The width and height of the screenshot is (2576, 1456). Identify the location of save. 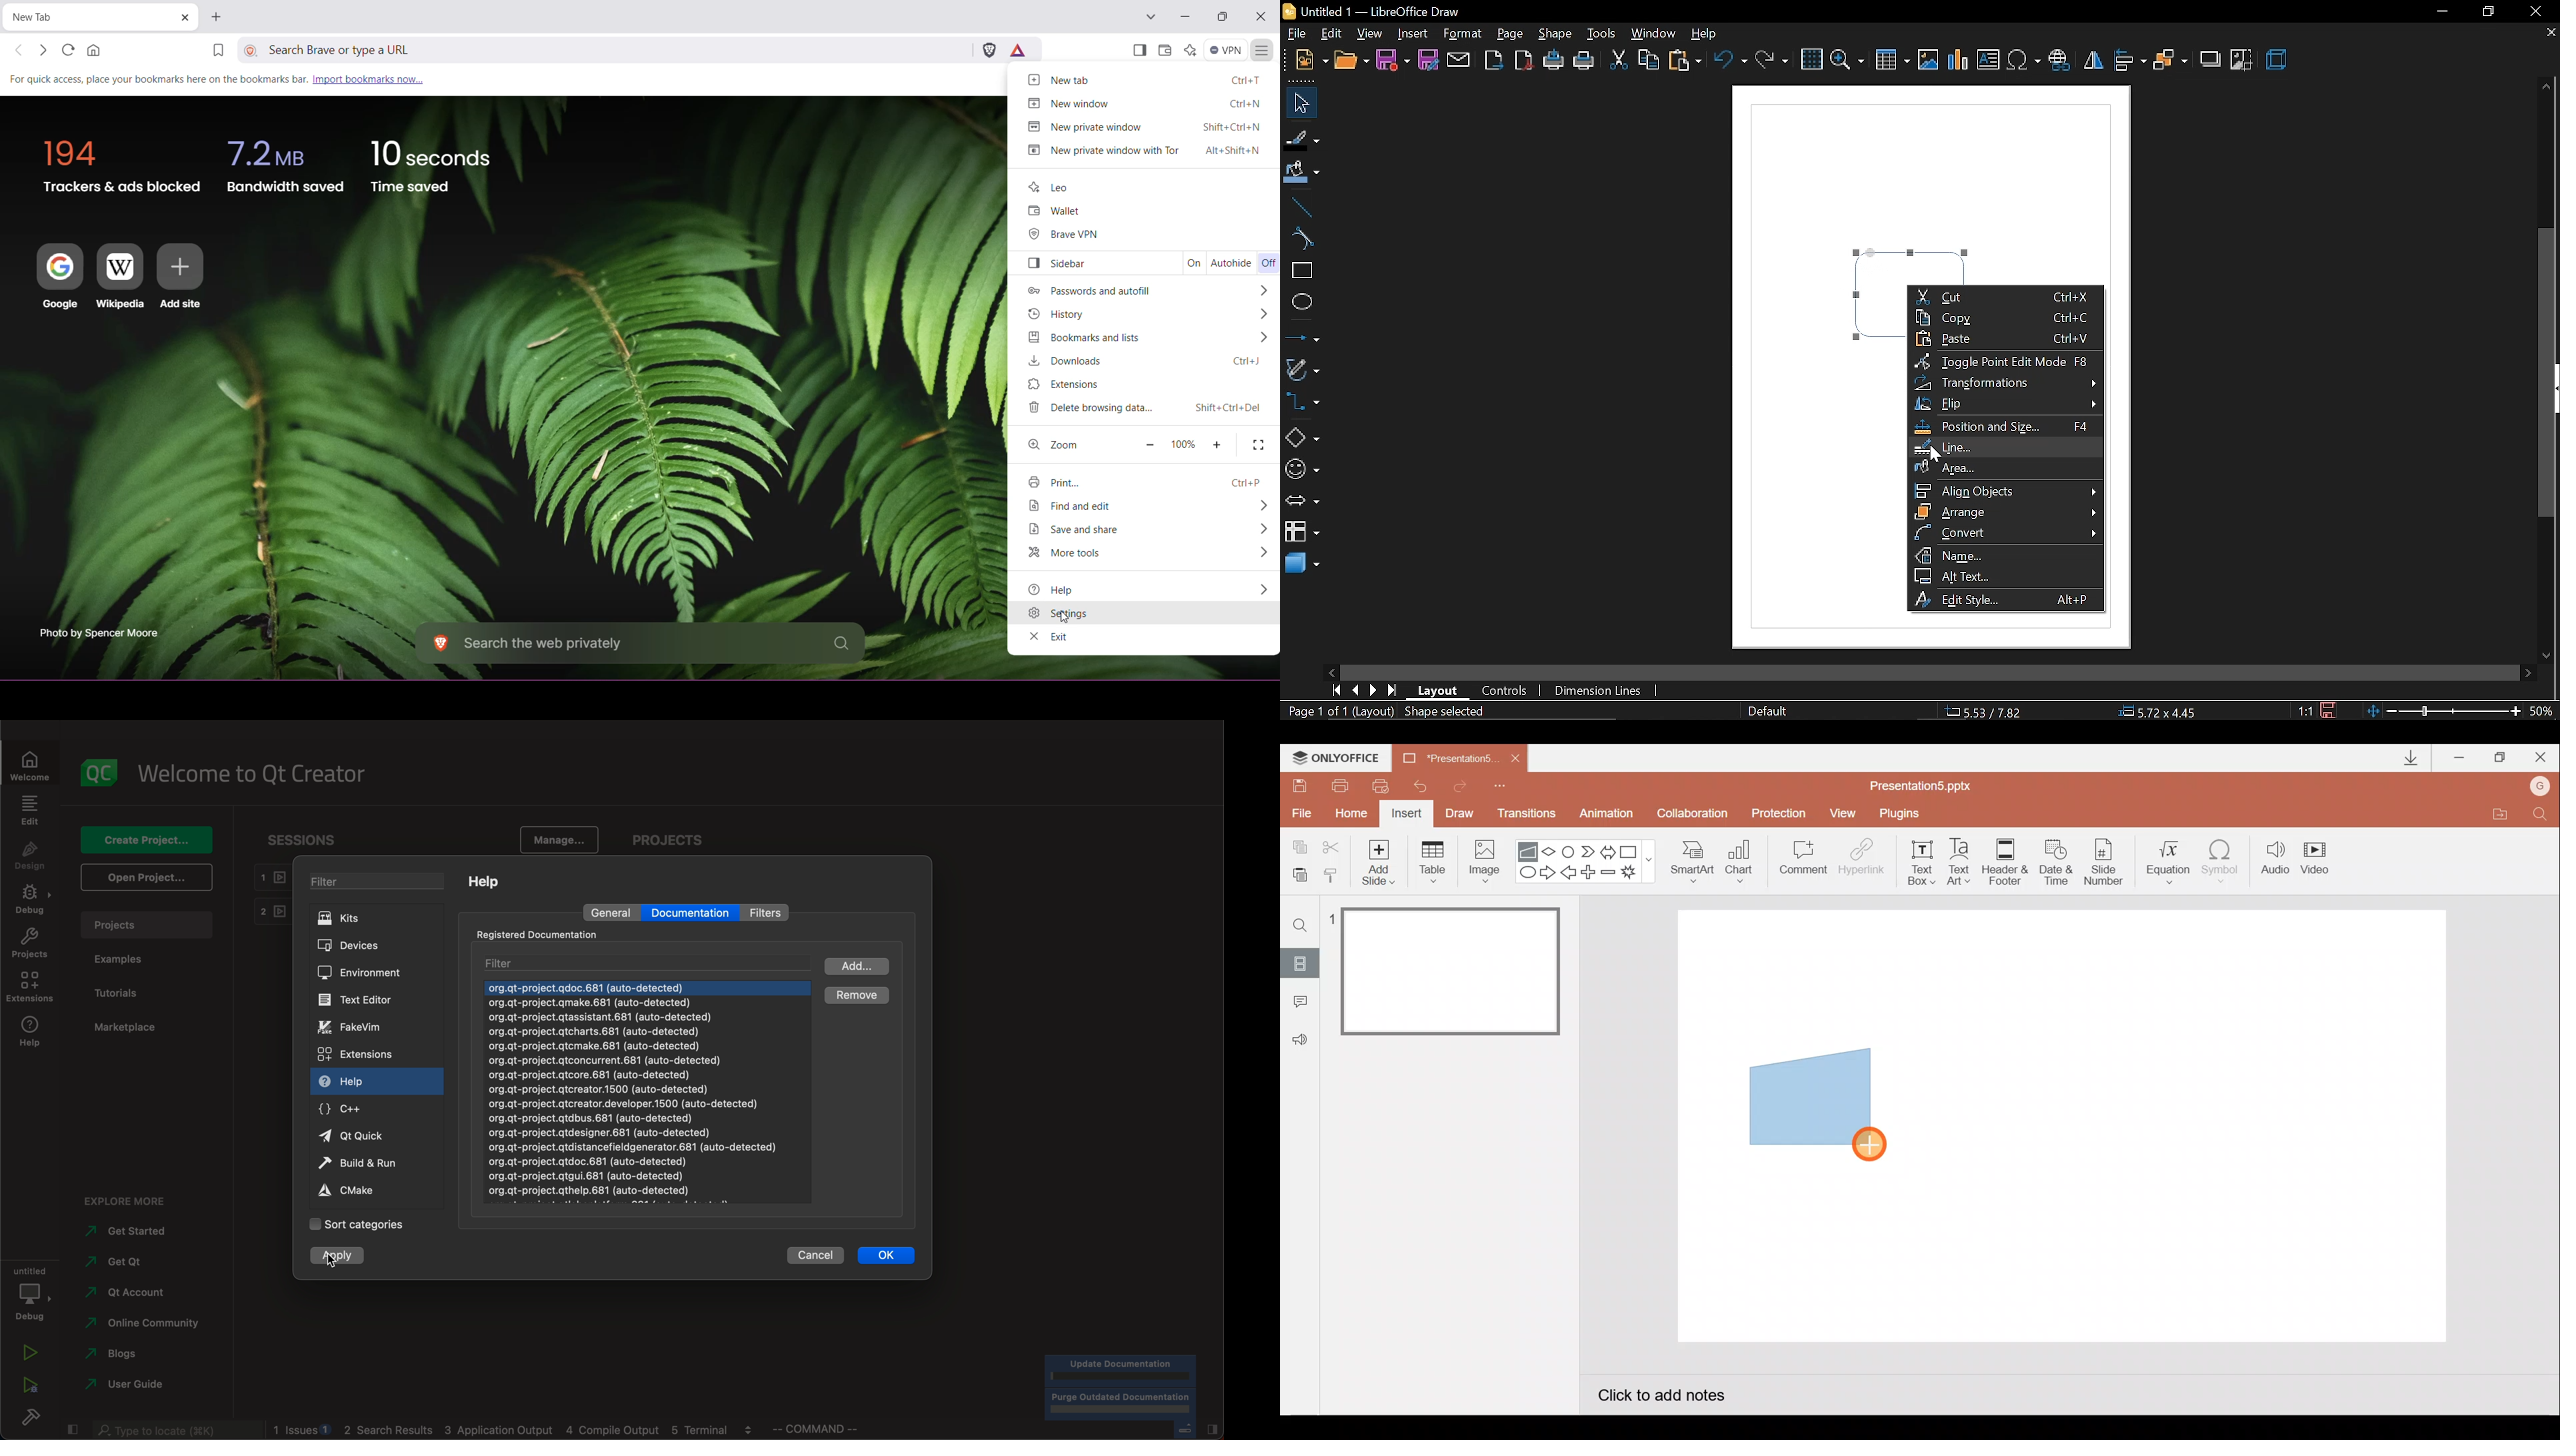
(2328, 710).